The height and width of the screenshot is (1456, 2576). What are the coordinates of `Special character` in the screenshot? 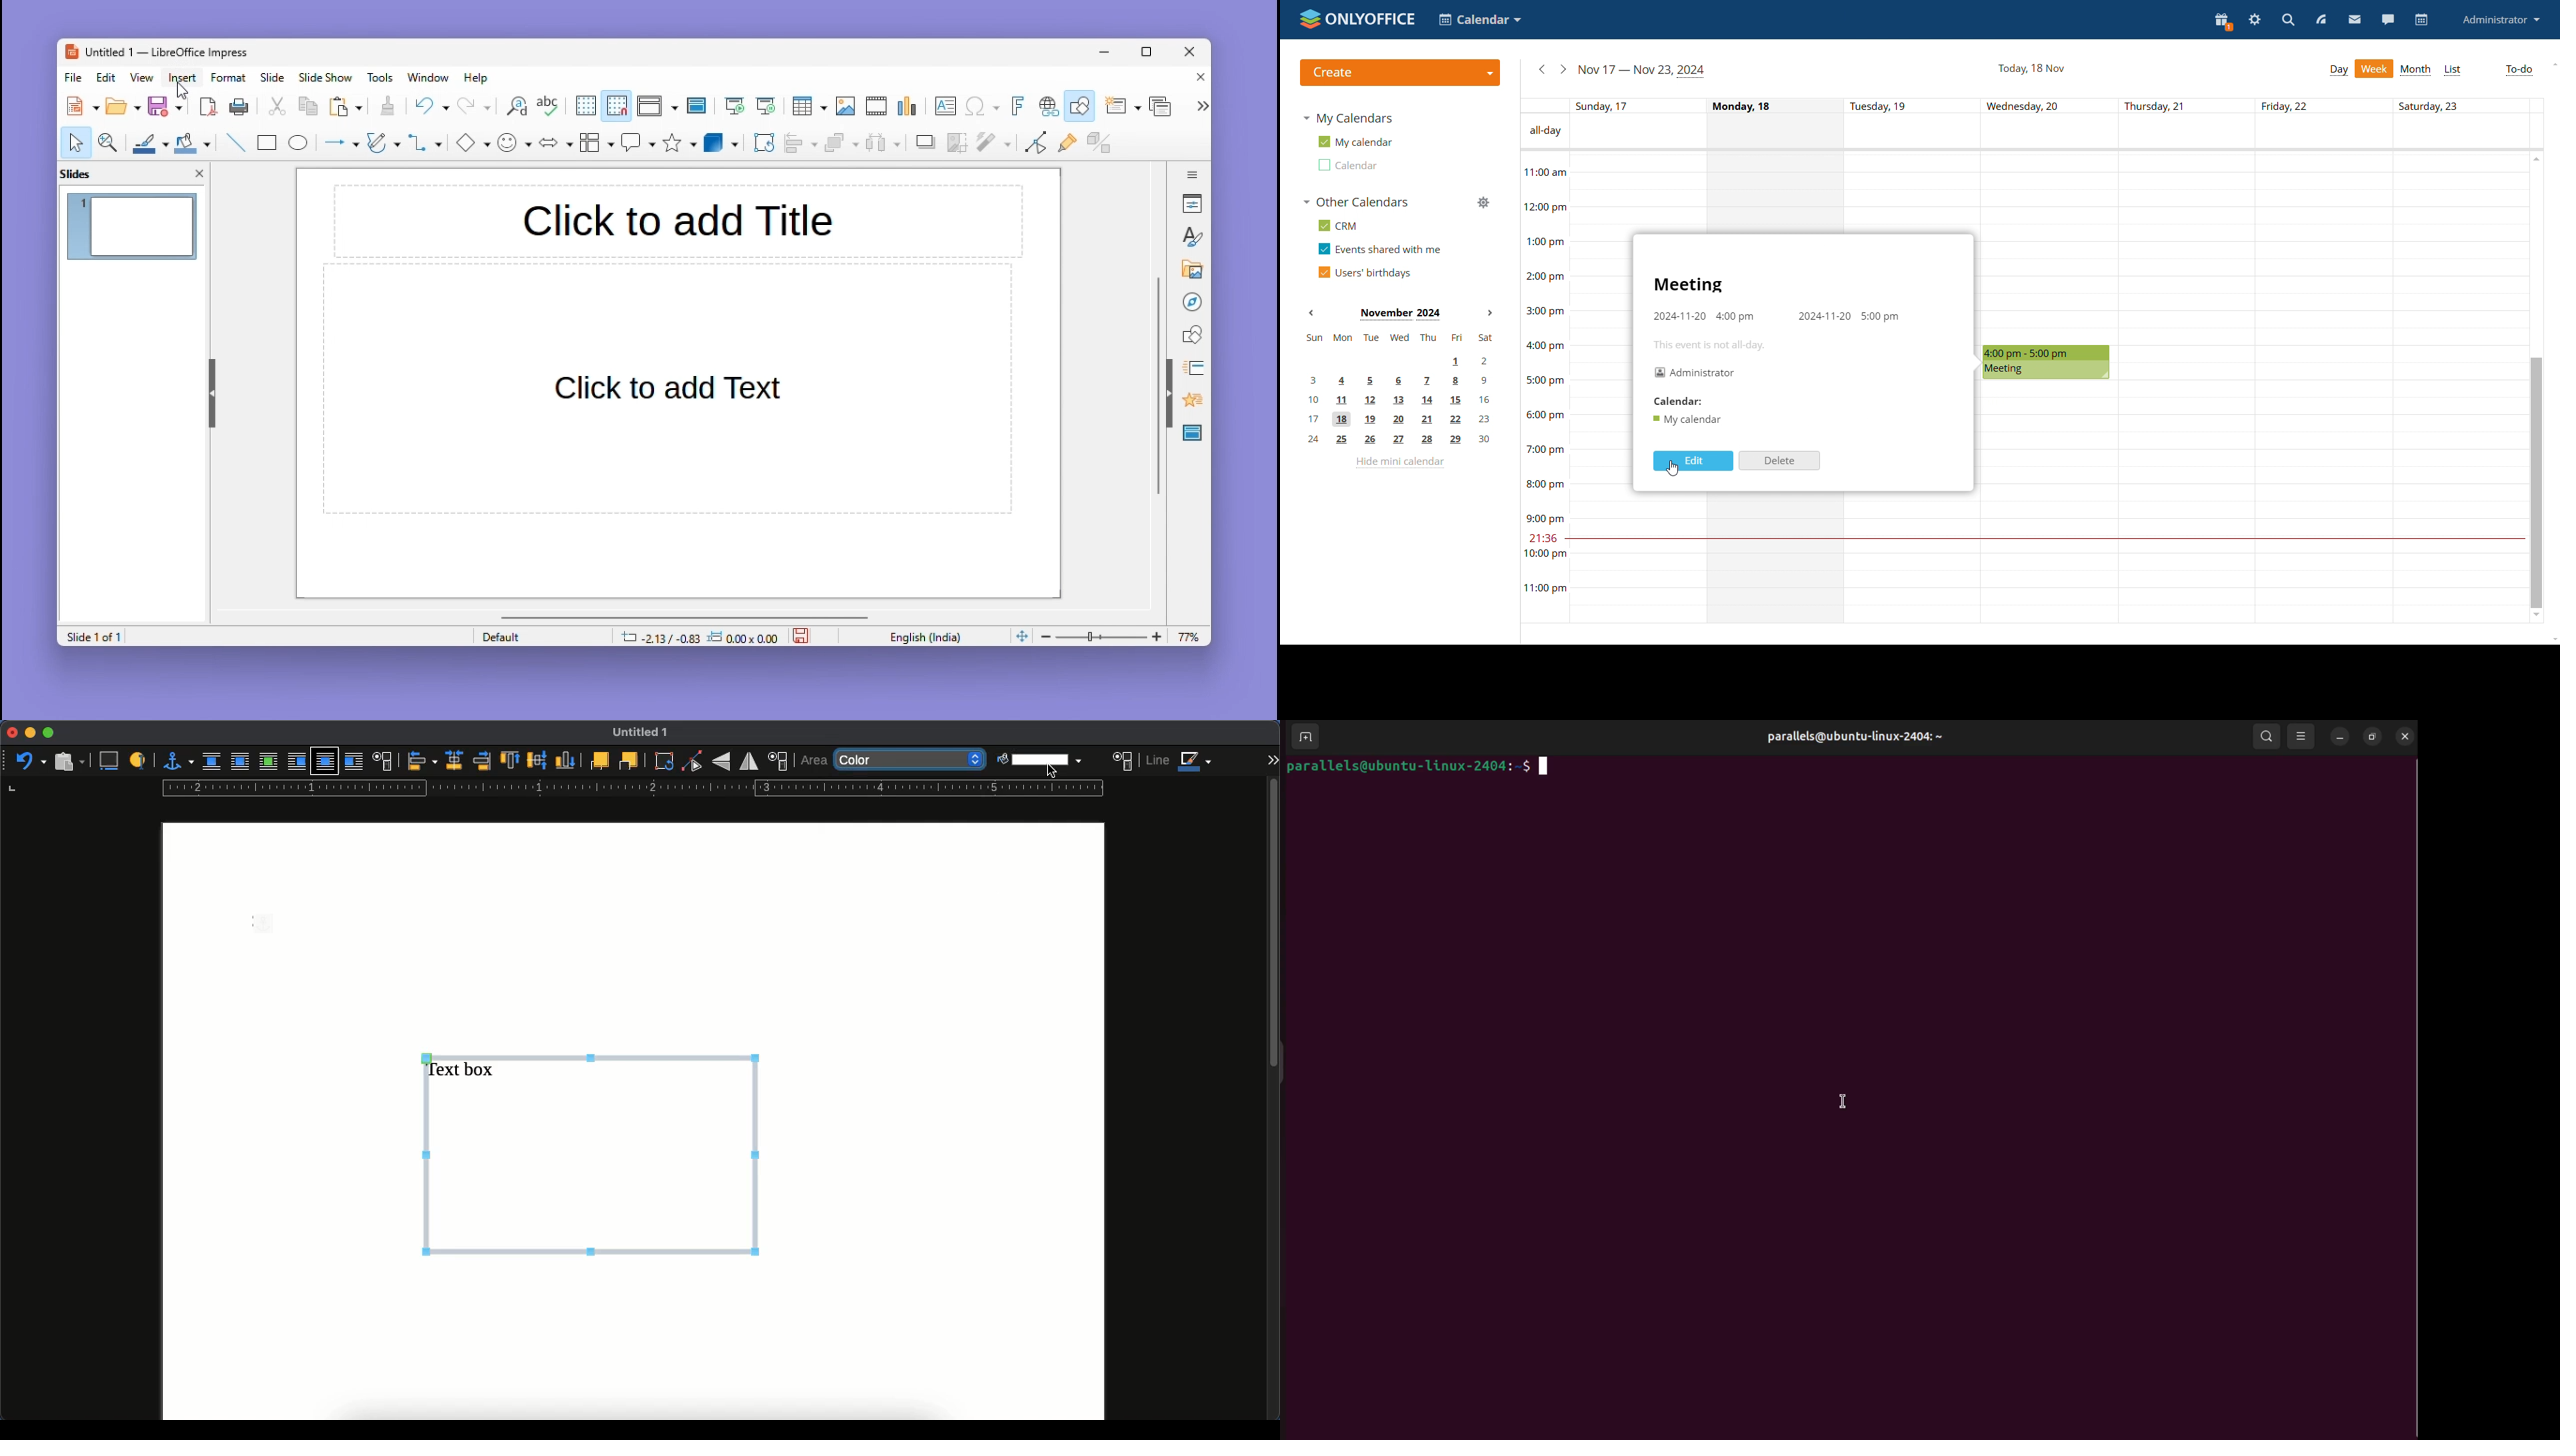 It's located at (983, 108).